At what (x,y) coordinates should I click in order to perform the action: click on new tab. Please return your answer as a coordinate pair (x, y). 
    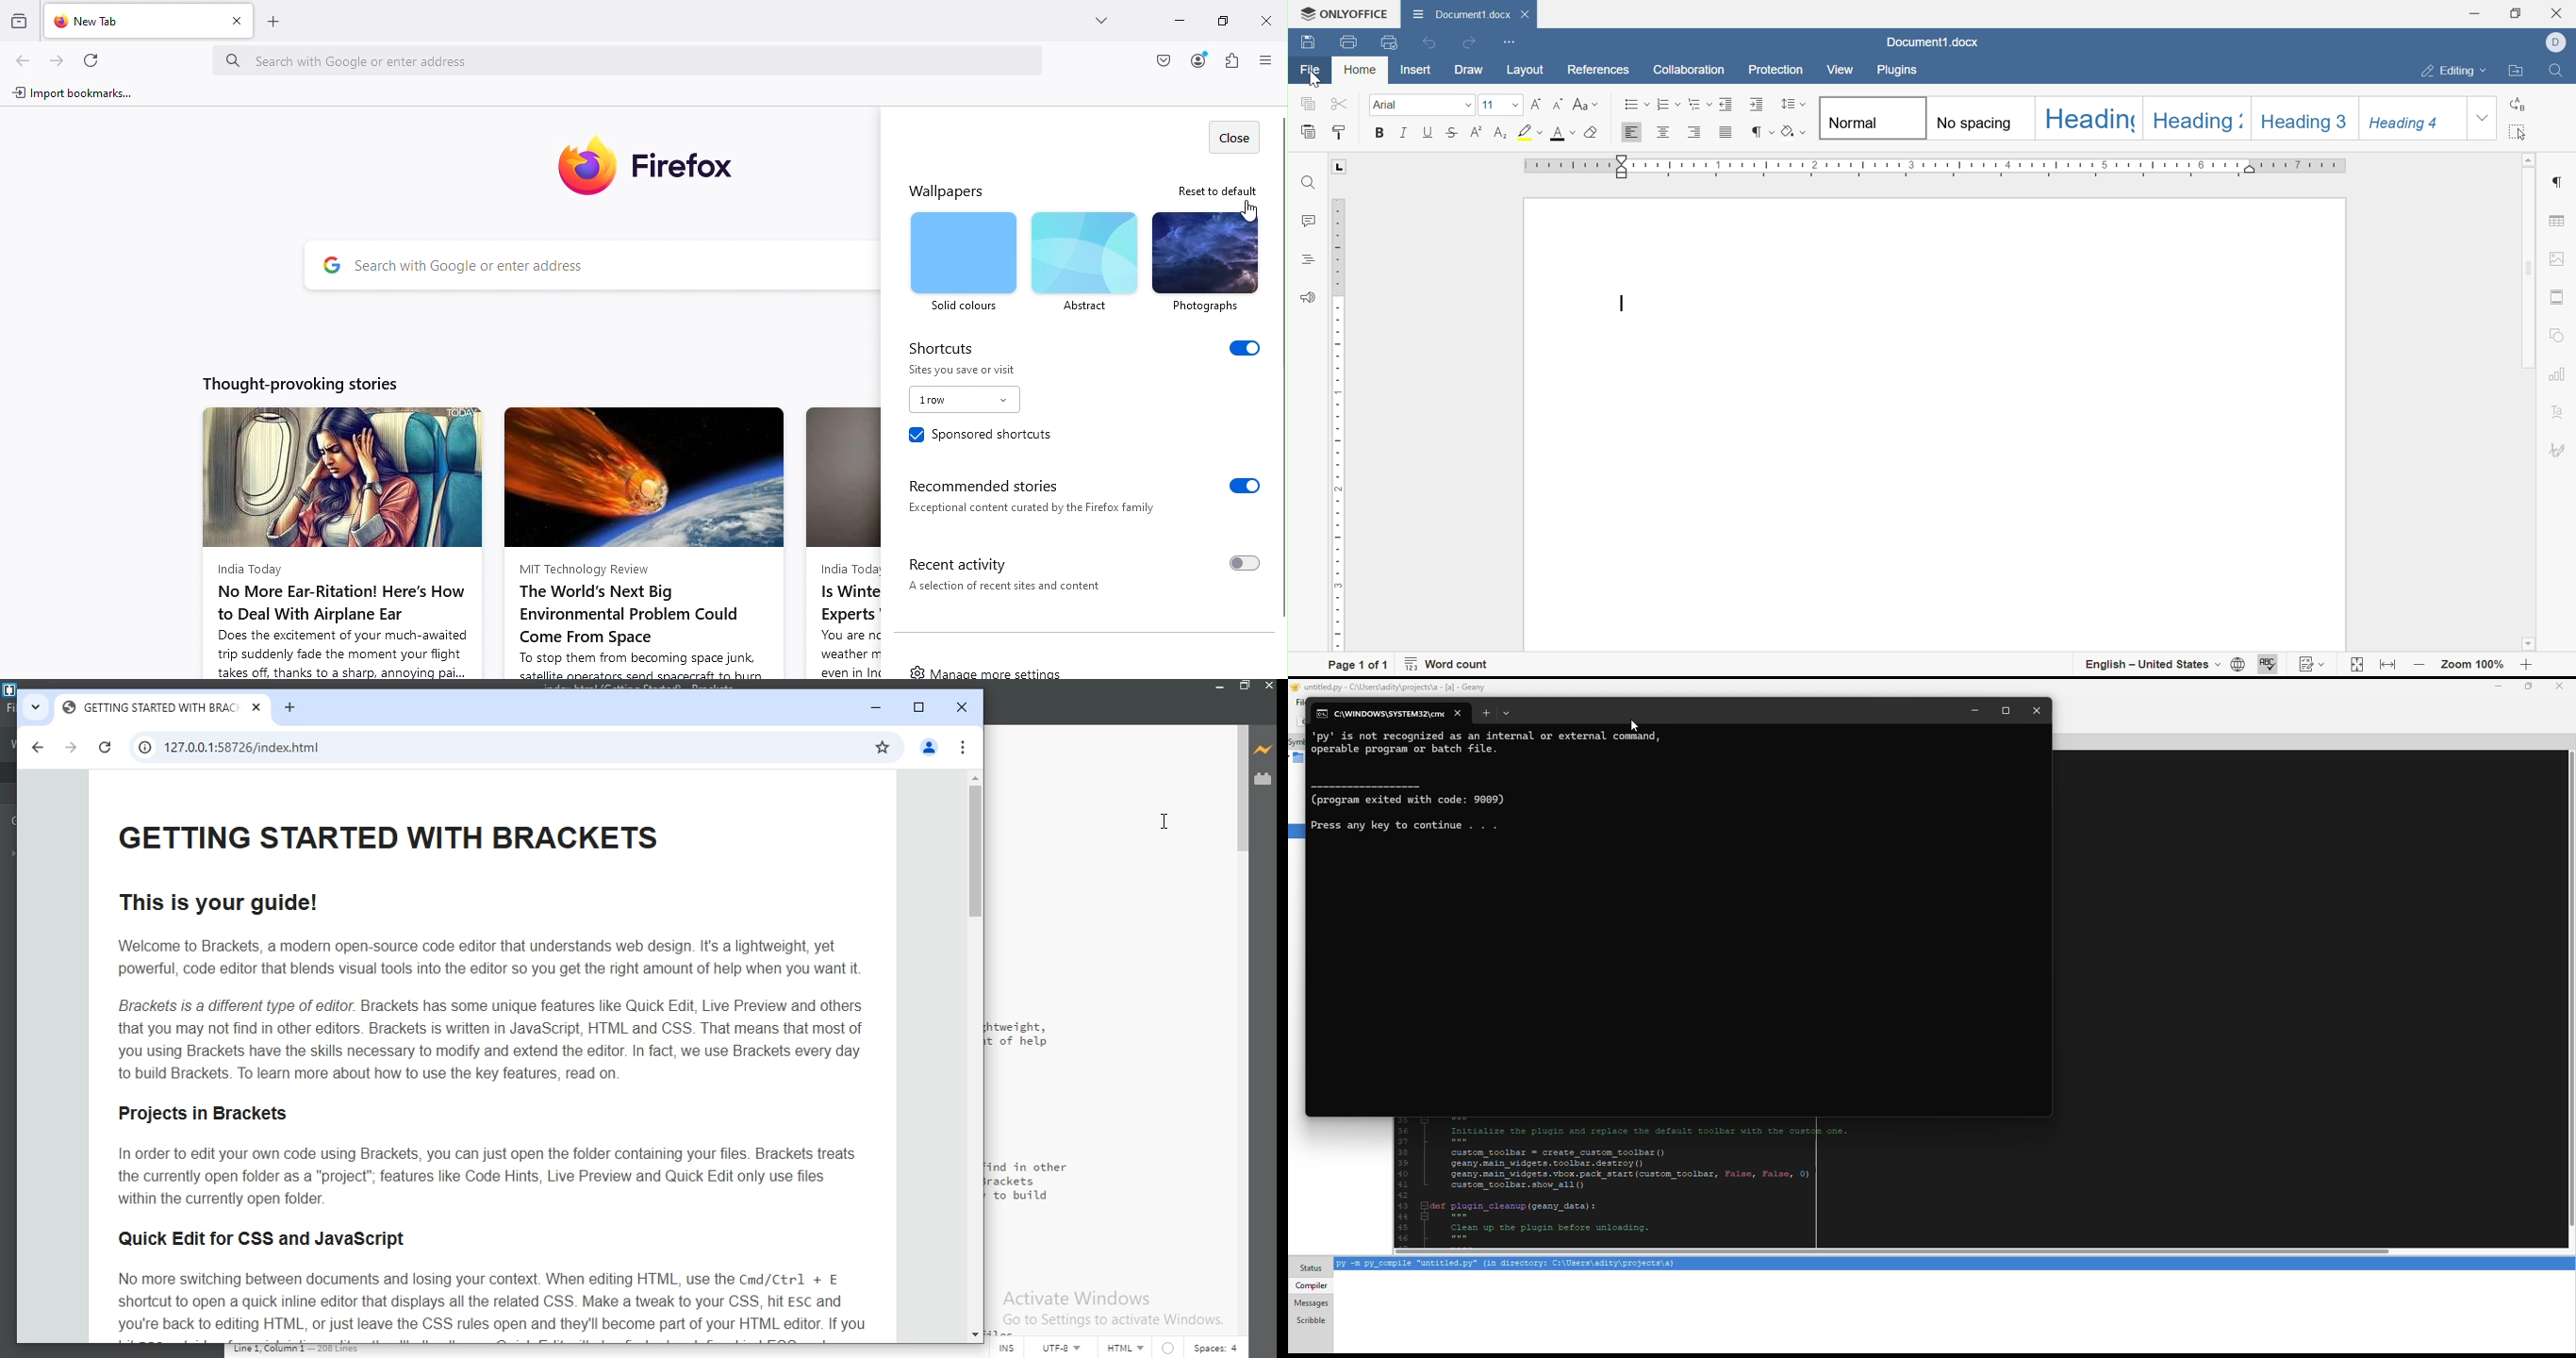
    Looking at the image, I should click on (290, 708).